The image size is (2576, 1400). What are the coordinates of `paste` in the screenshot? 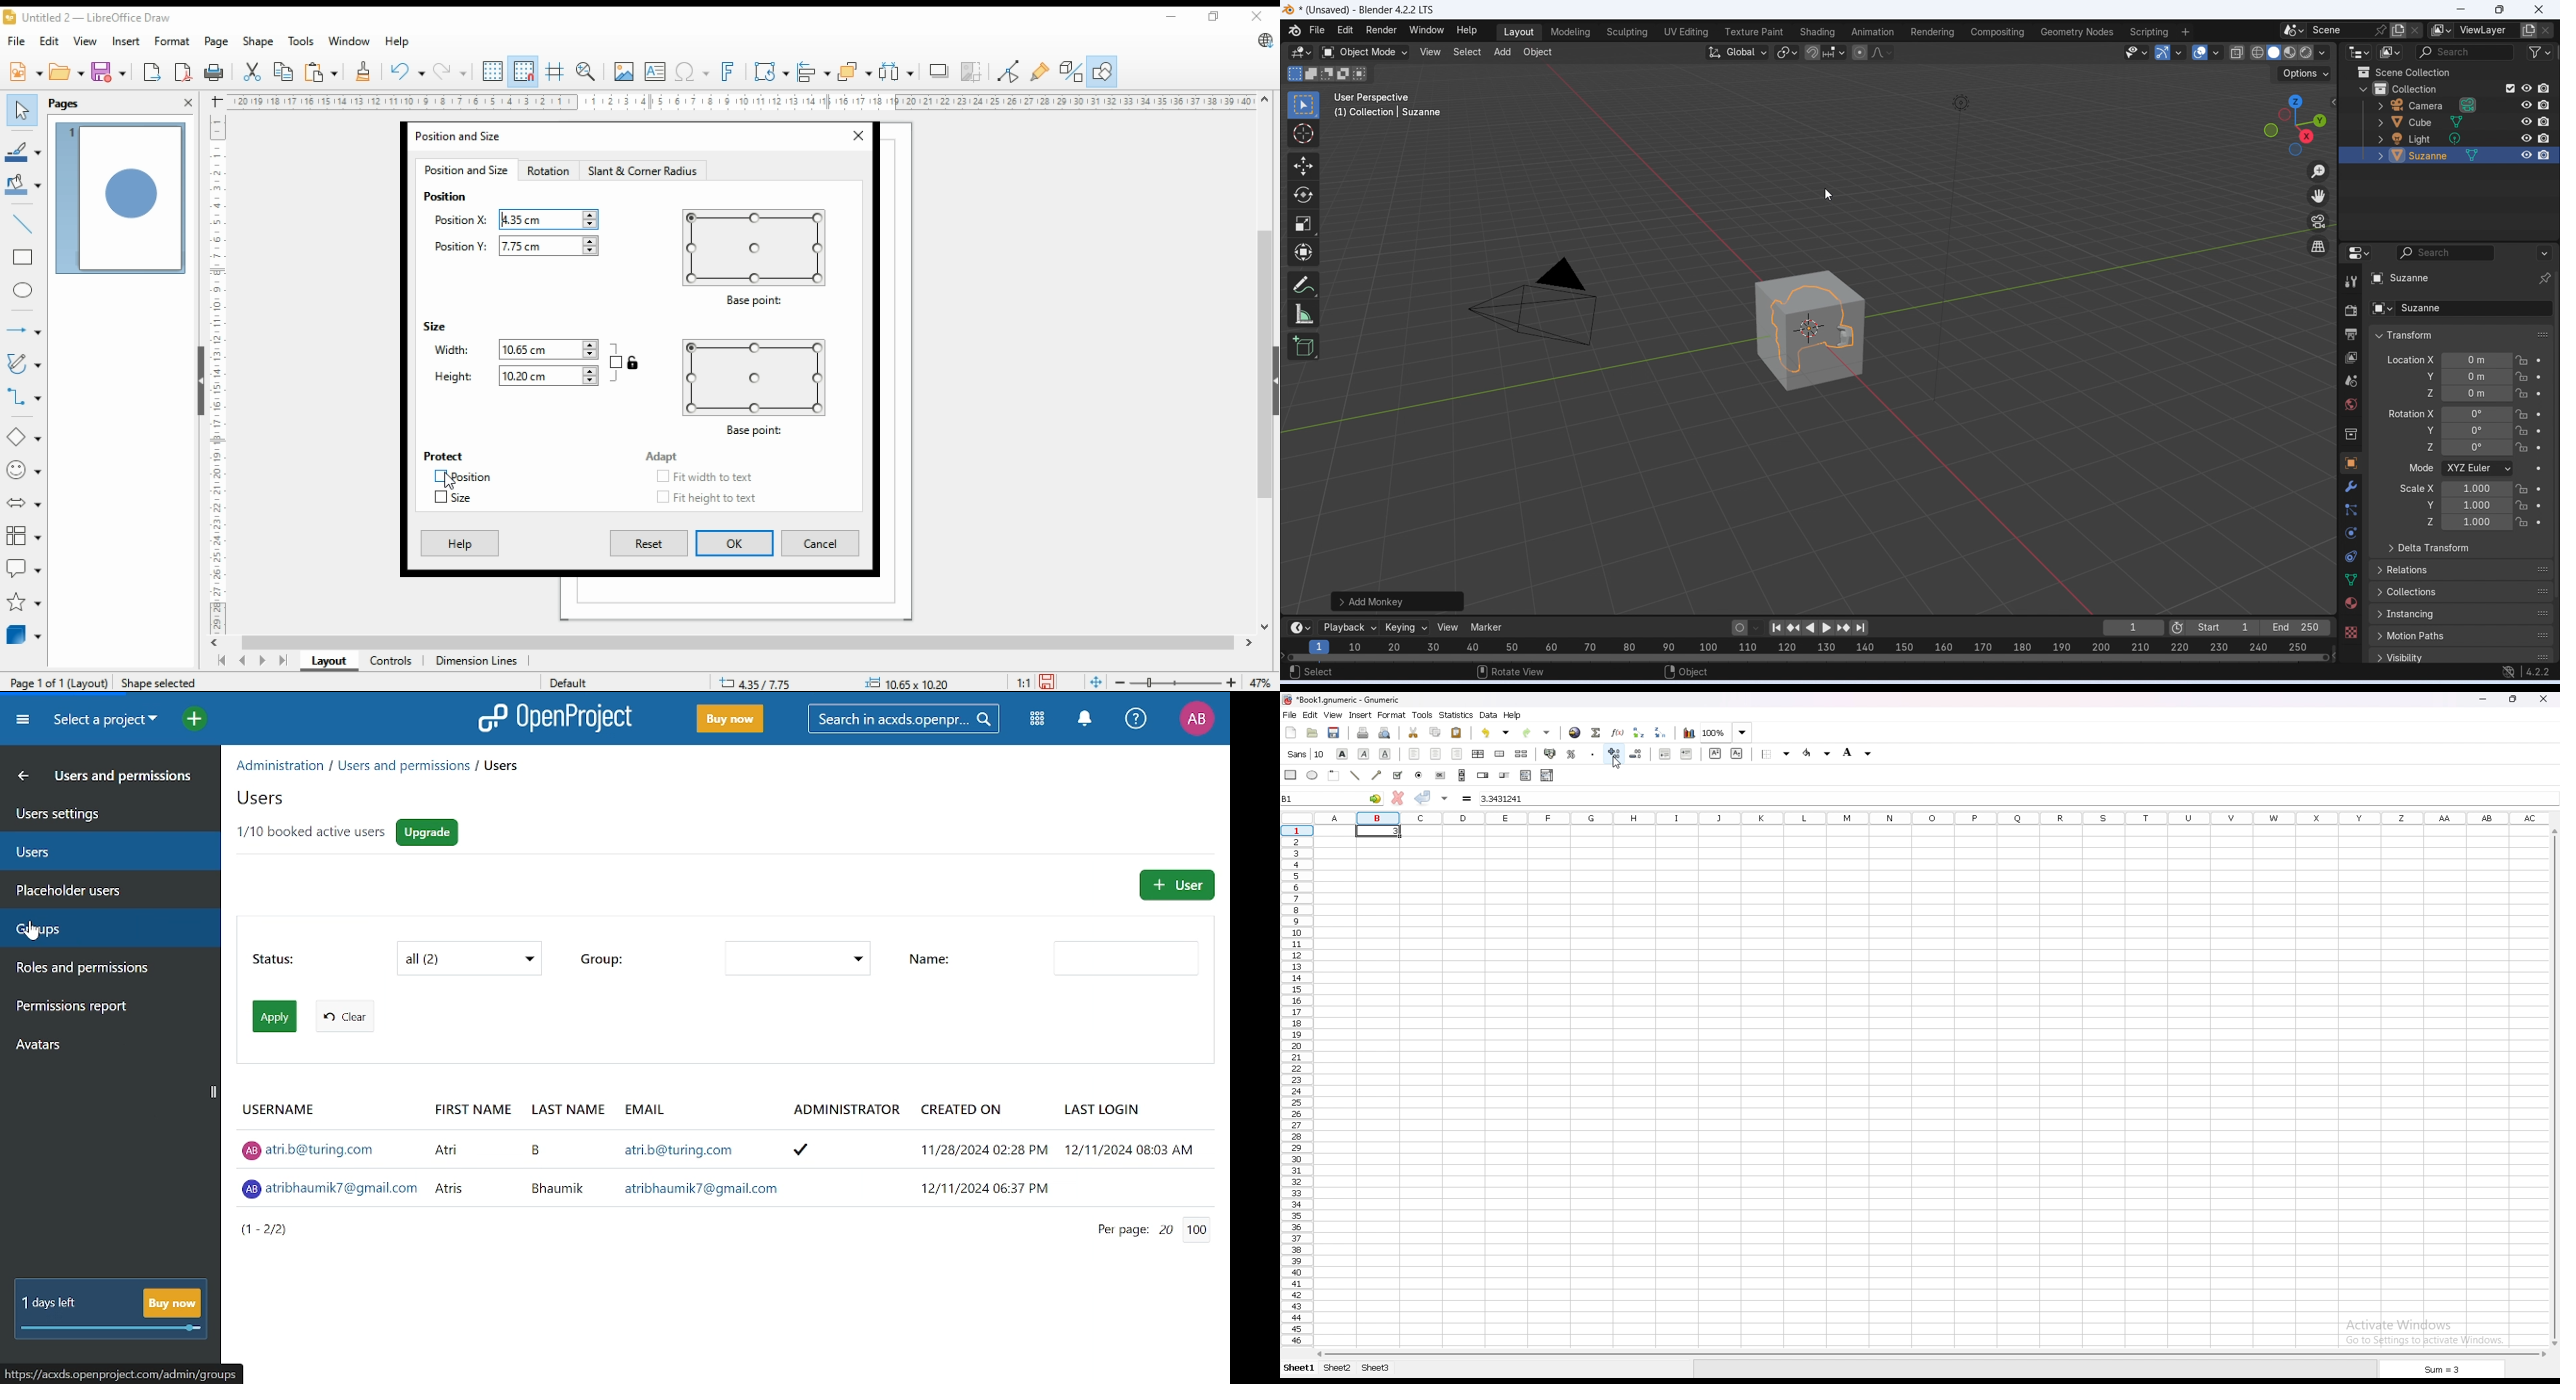 It's located at (1457, 733).